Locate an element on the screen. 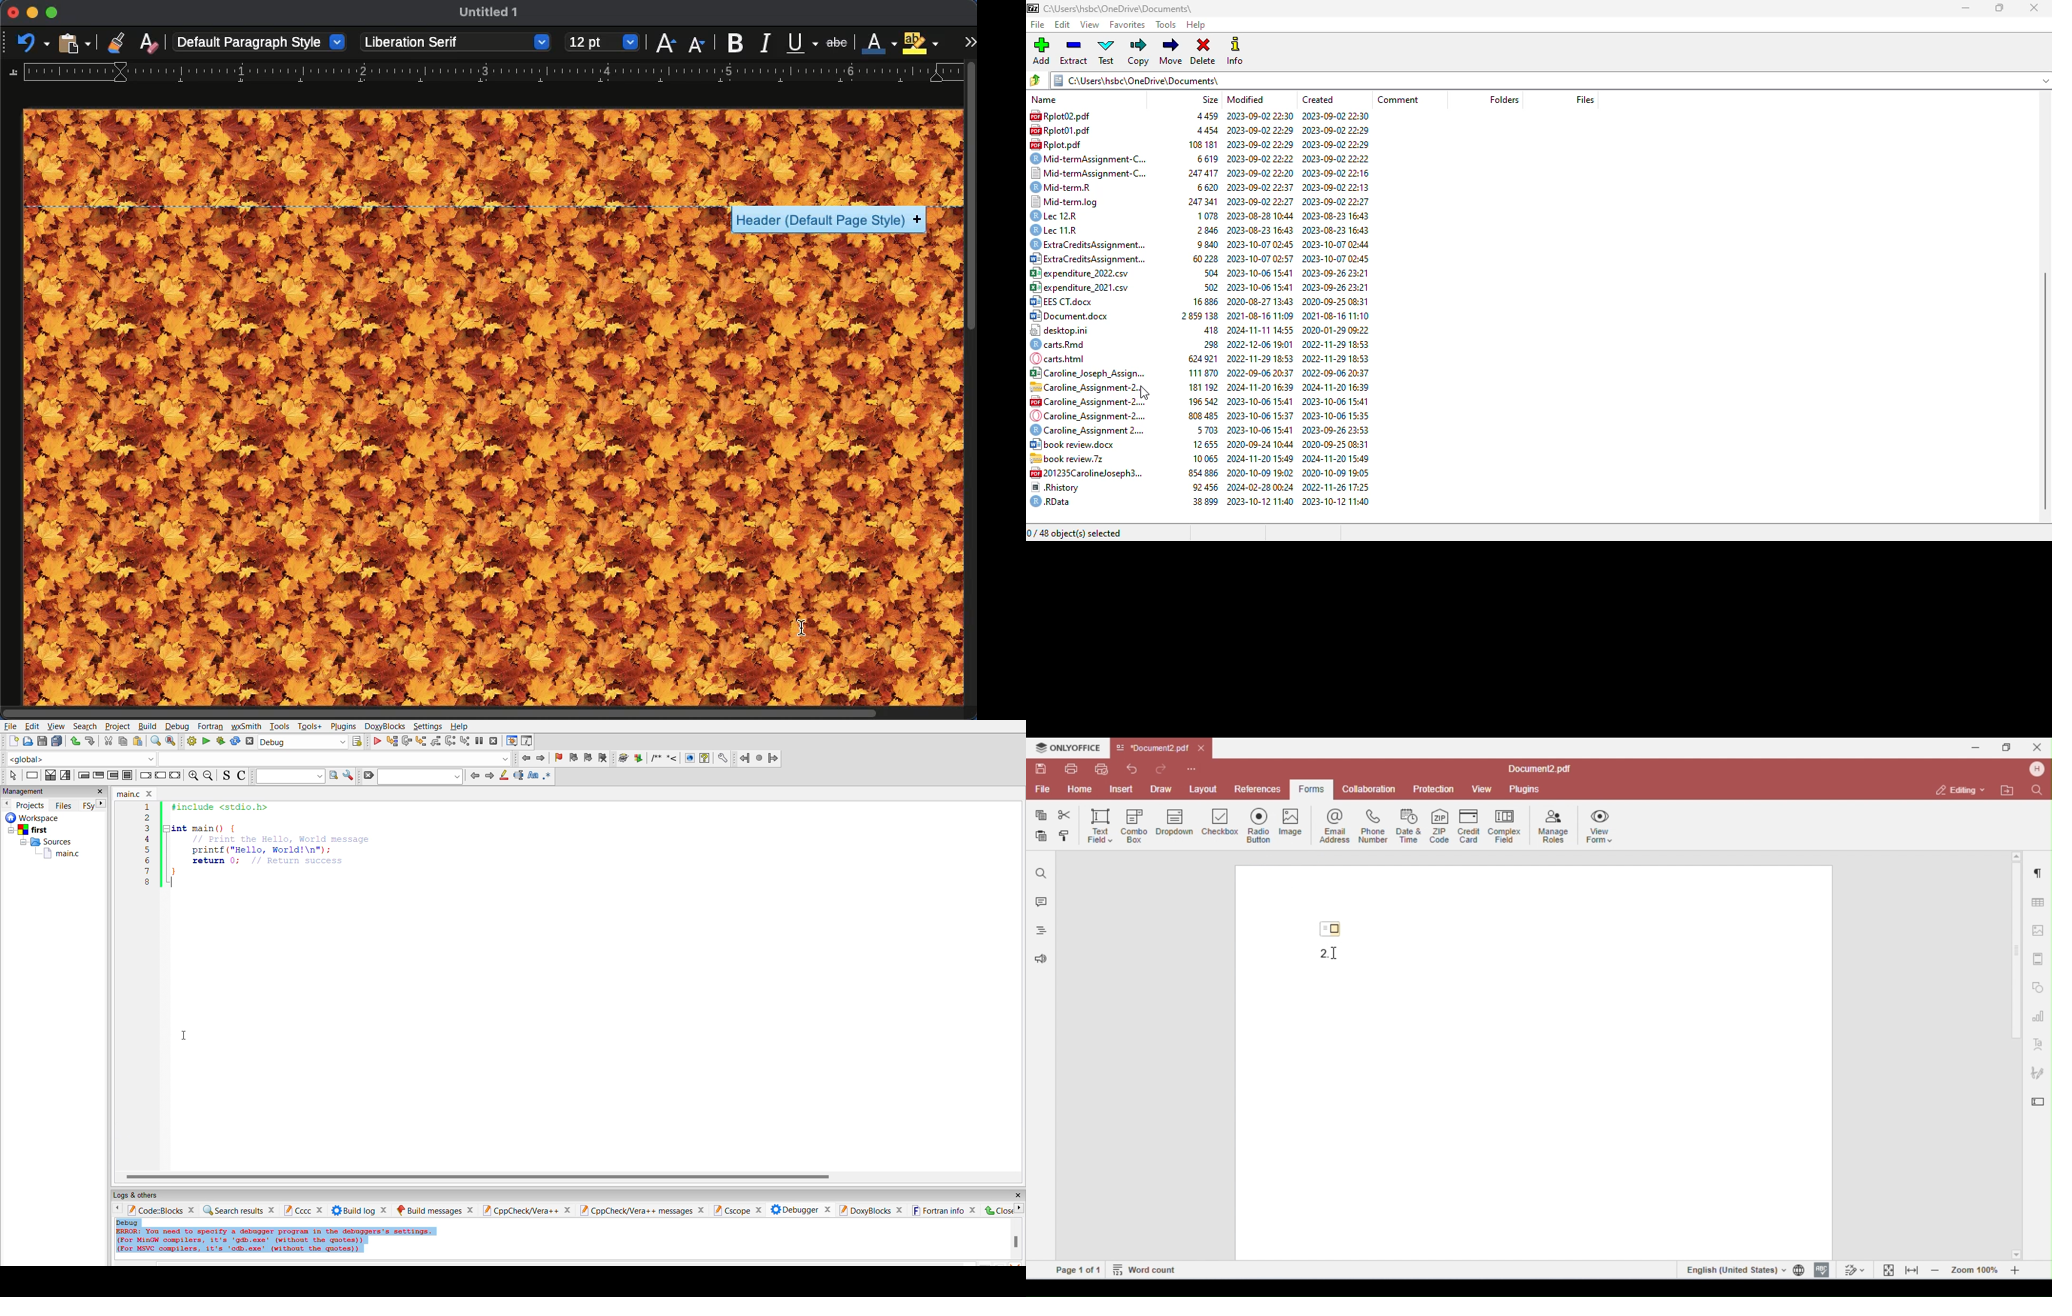  808485 is located at coordinates (1202, 416).